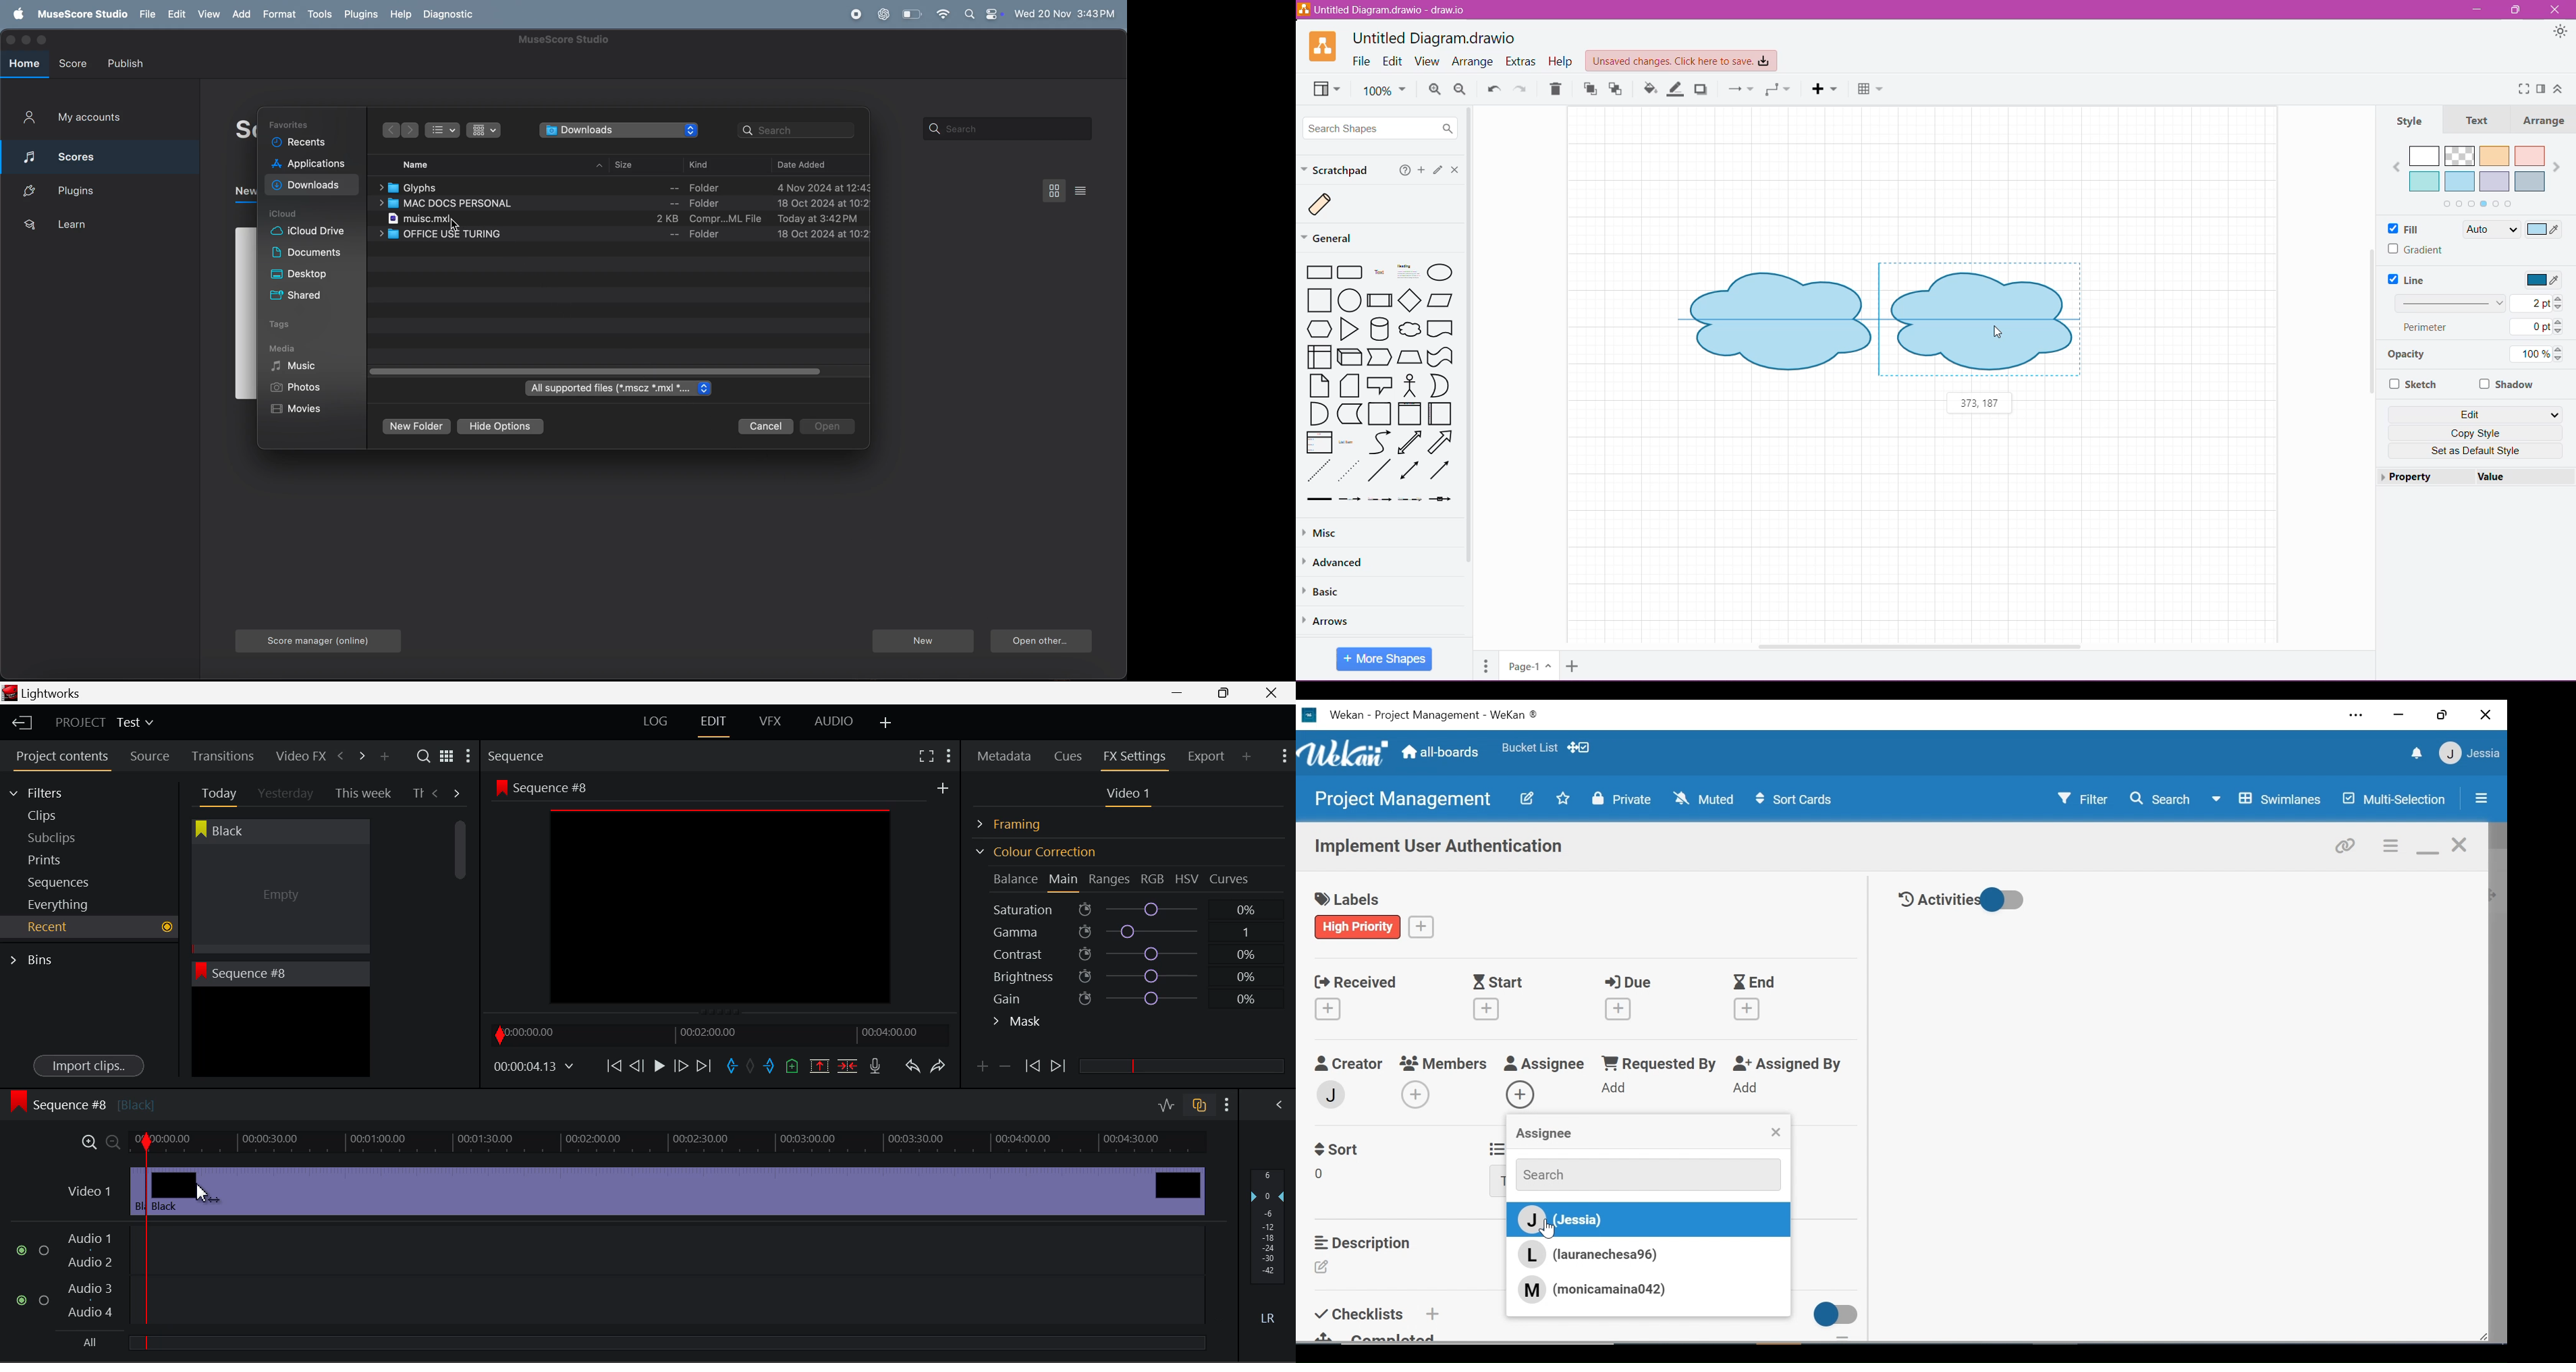  I want to click on musescore studio, so click(82, 14).